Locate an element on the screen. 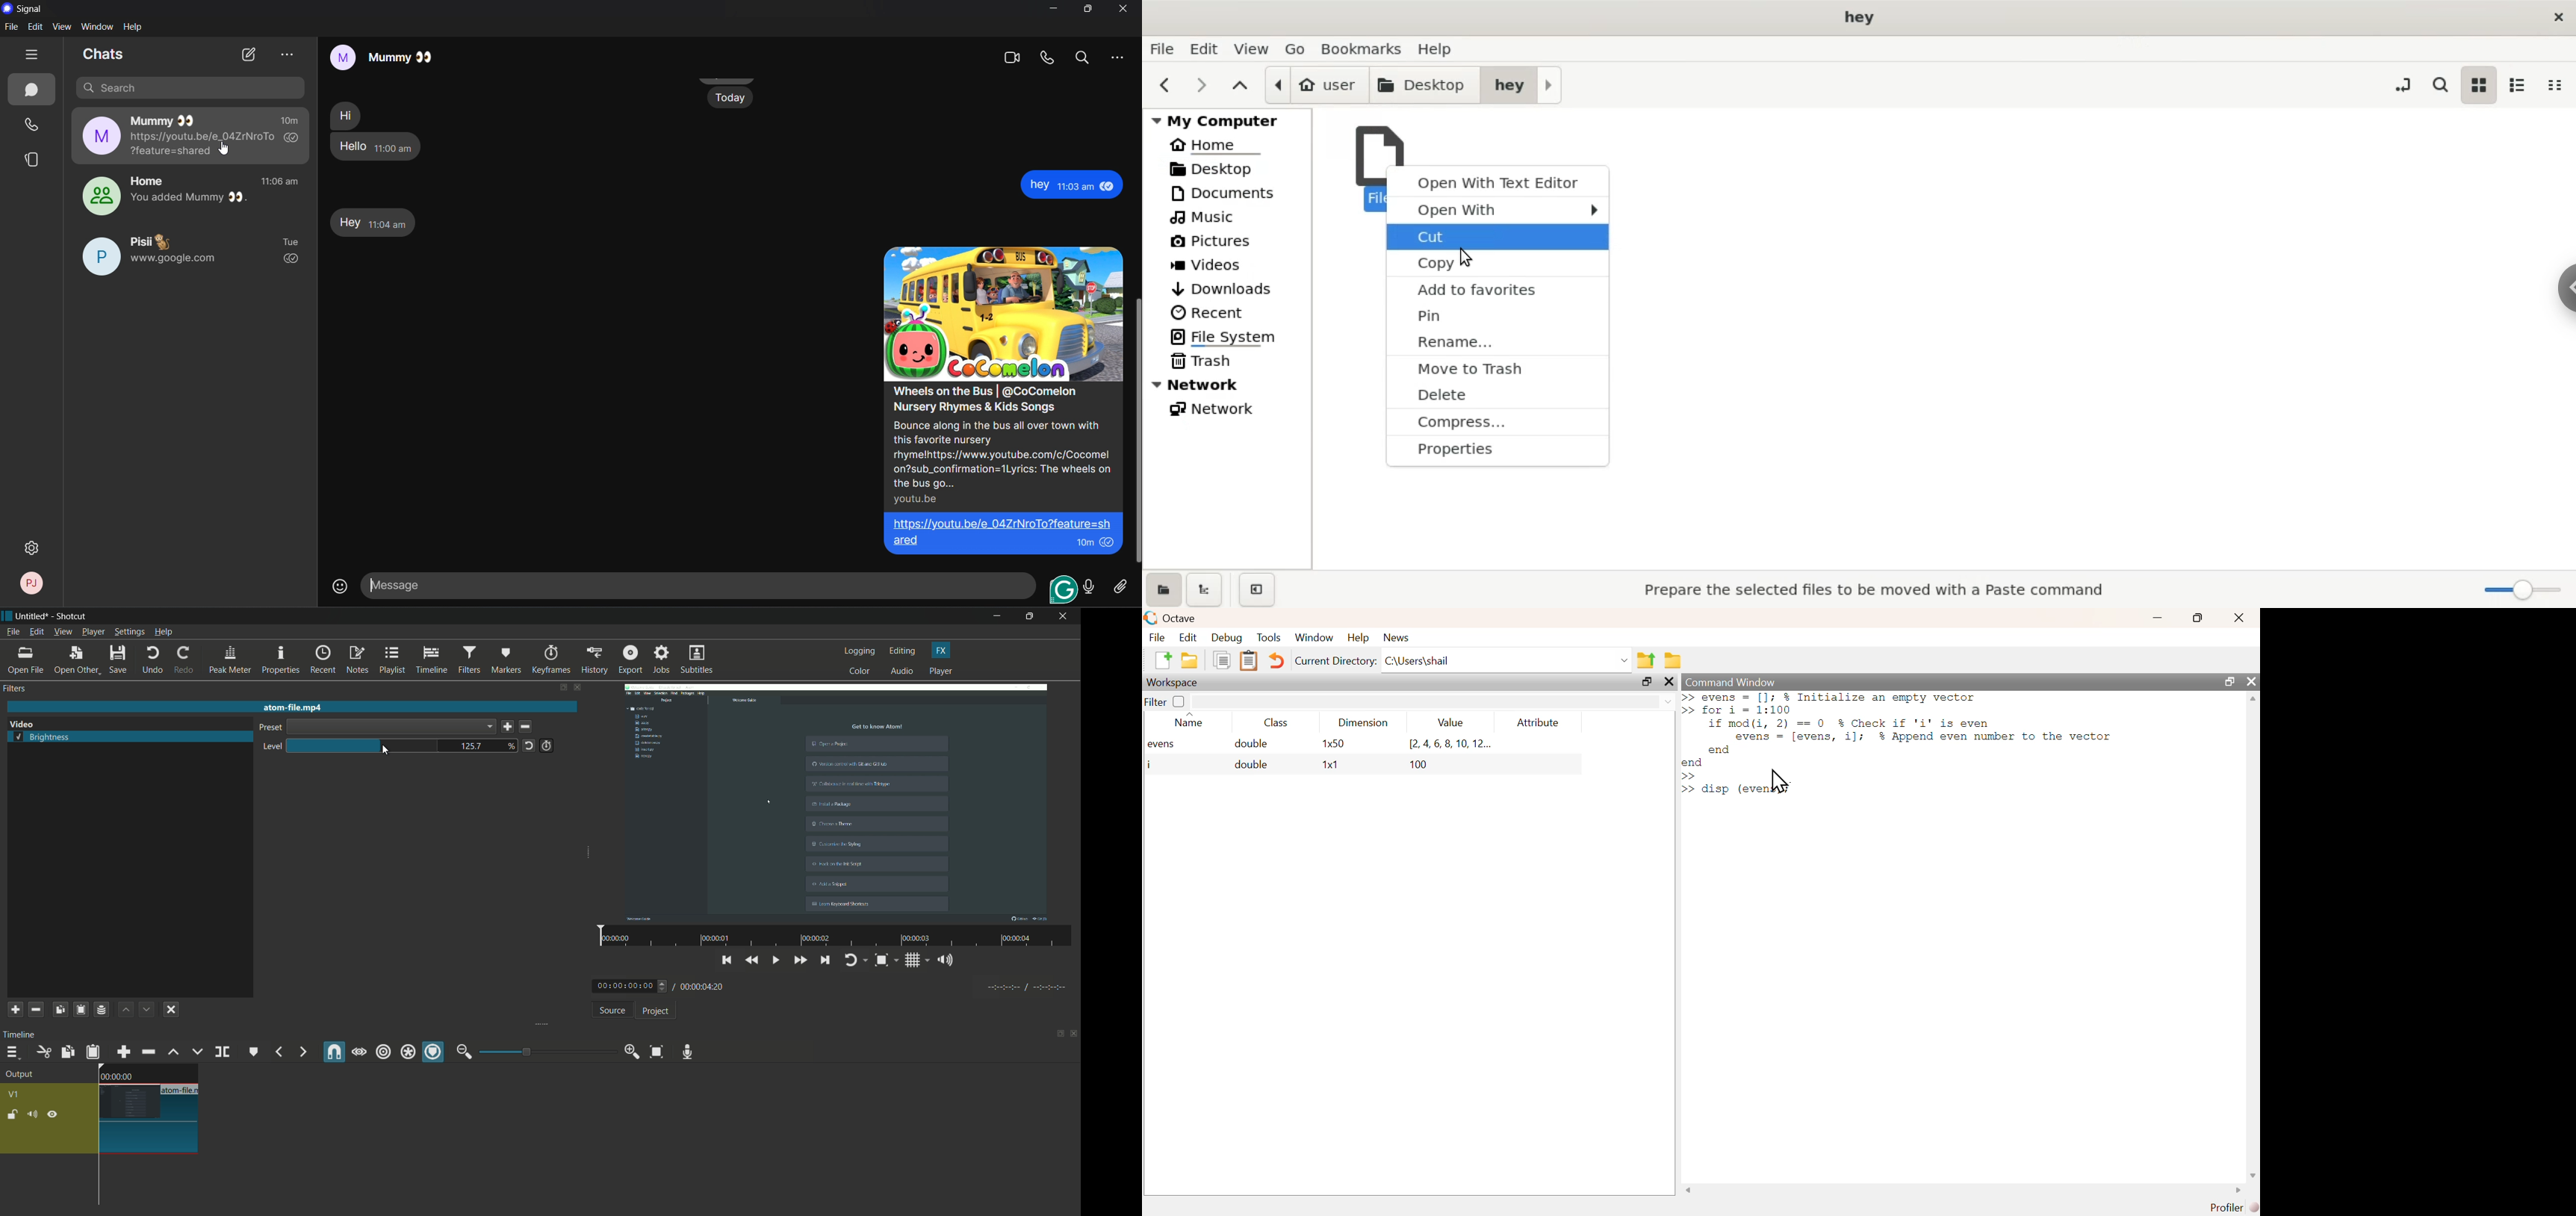  edit is located at coordinates (1187, 638).